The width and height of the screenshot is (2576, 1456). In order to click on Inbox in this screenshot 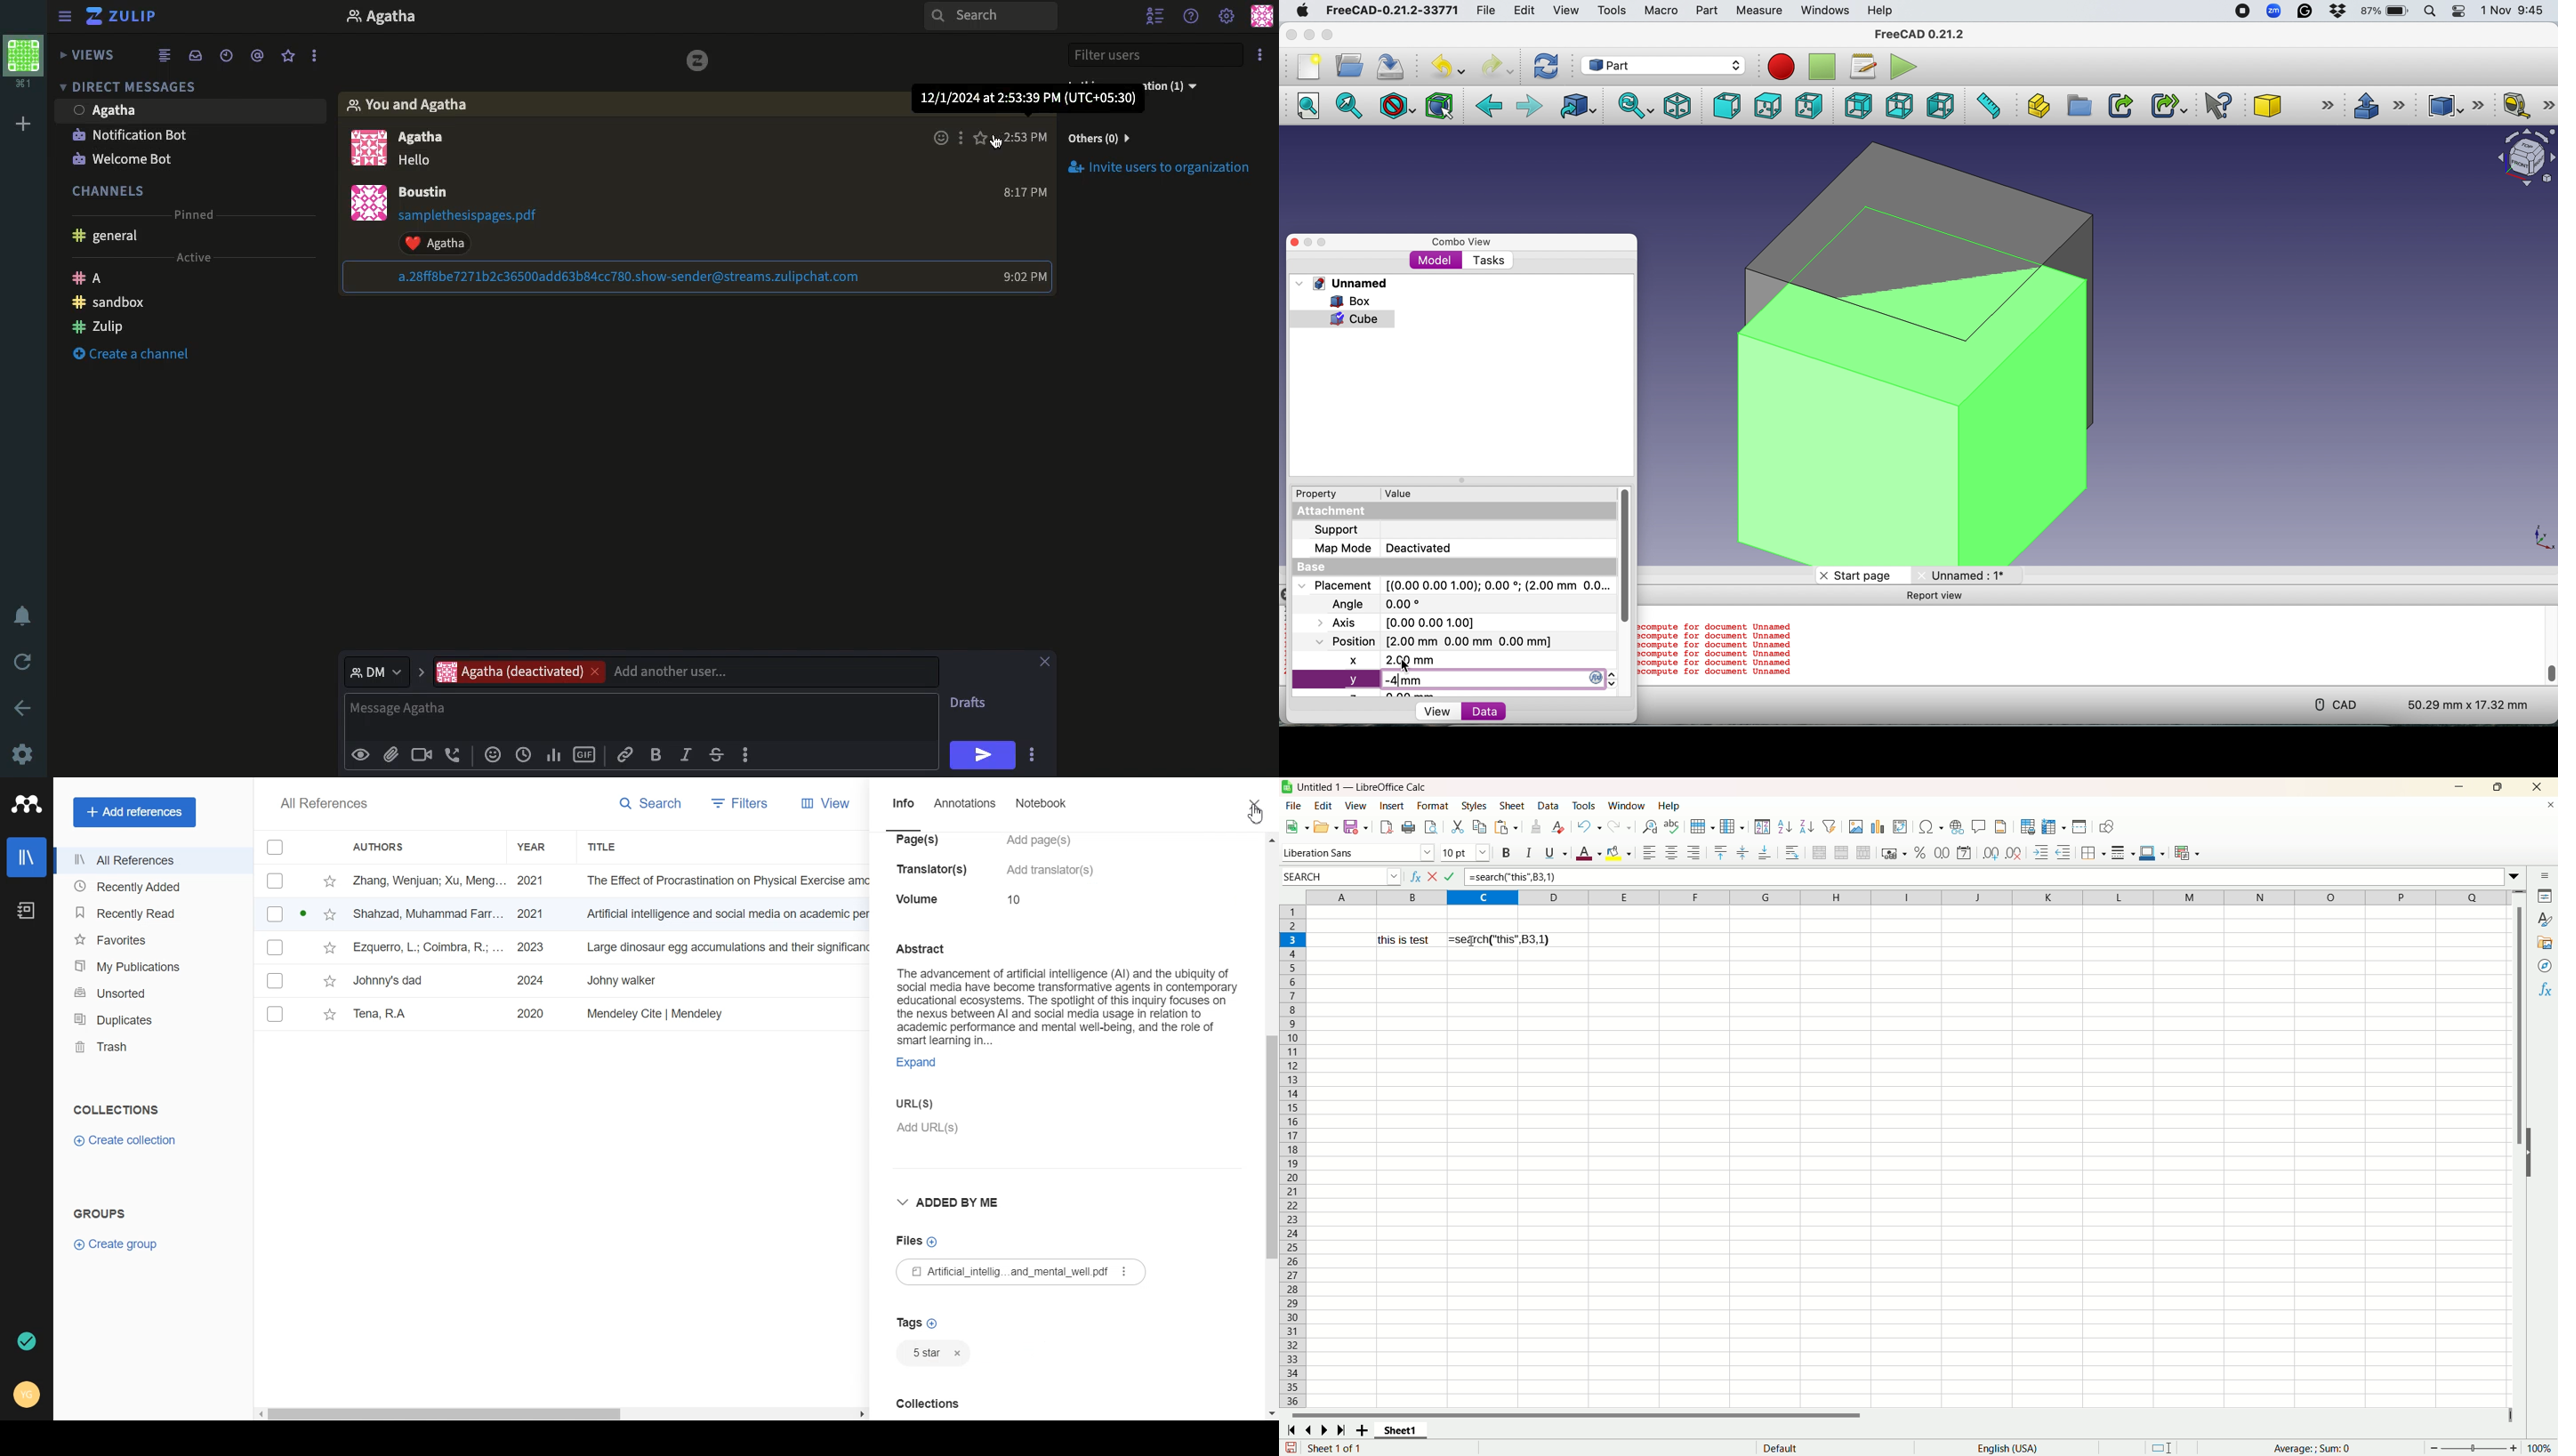, I will do `click(556, 18)`.